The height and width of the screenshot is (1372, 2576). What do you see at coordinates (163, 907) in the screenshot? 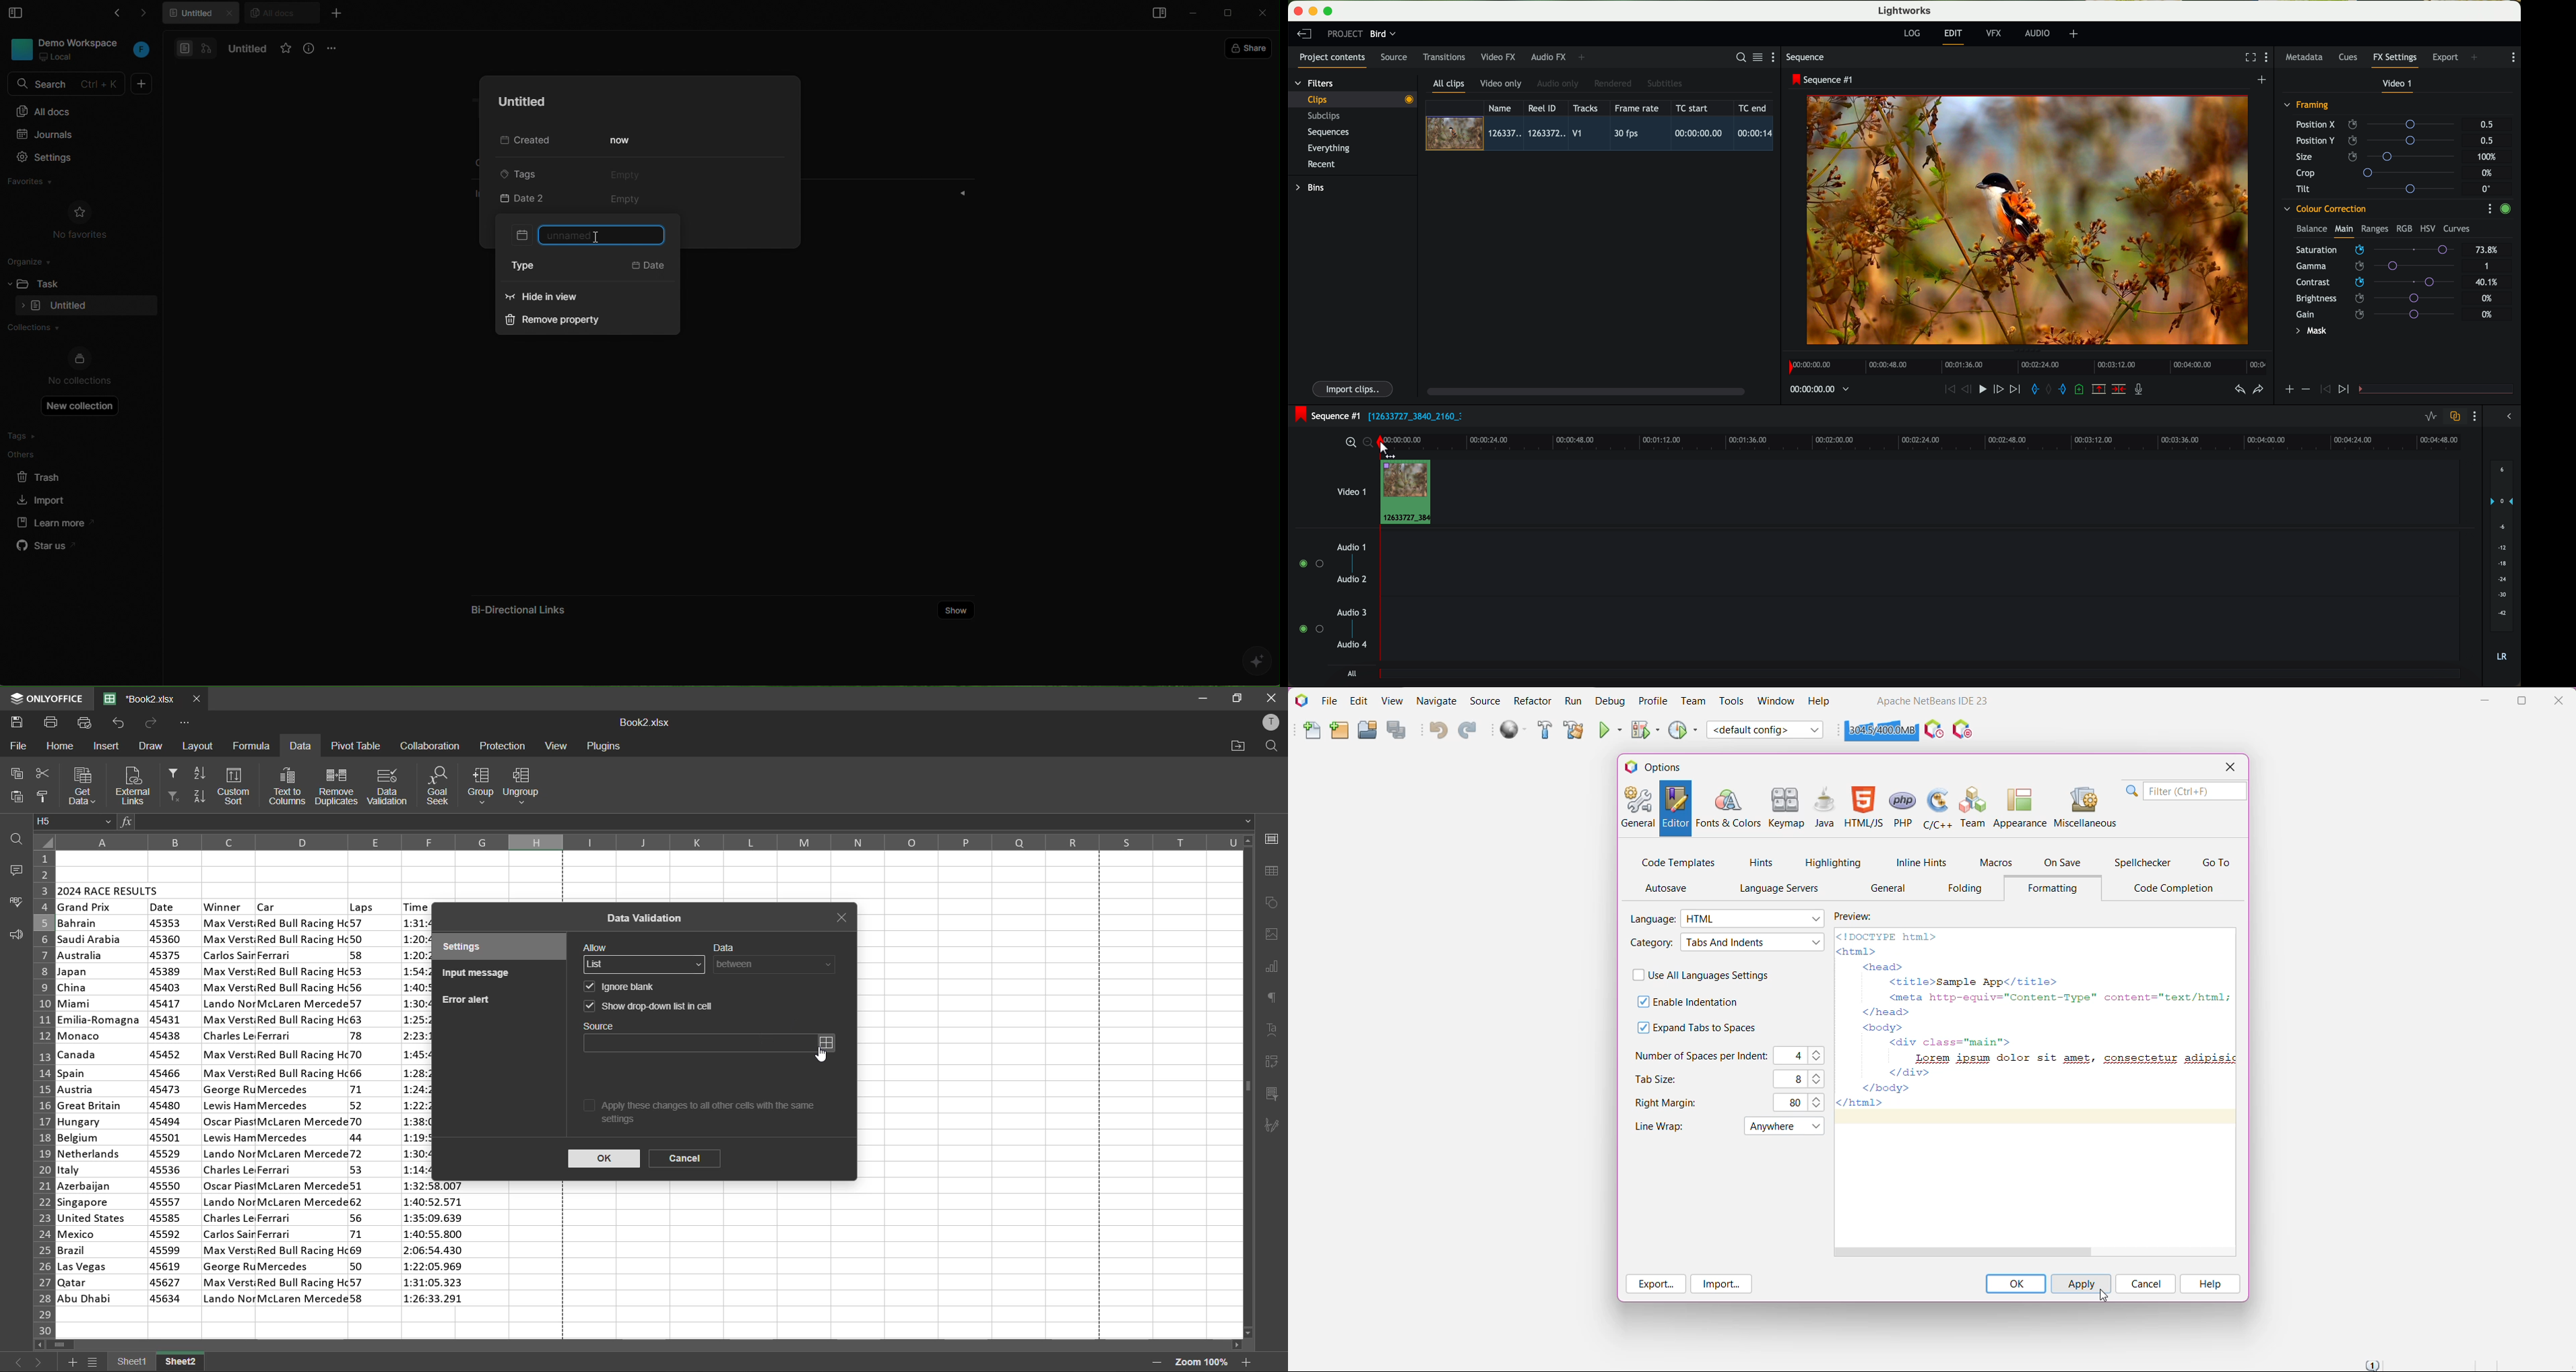
I see `date` at bounding box center [163, 907].